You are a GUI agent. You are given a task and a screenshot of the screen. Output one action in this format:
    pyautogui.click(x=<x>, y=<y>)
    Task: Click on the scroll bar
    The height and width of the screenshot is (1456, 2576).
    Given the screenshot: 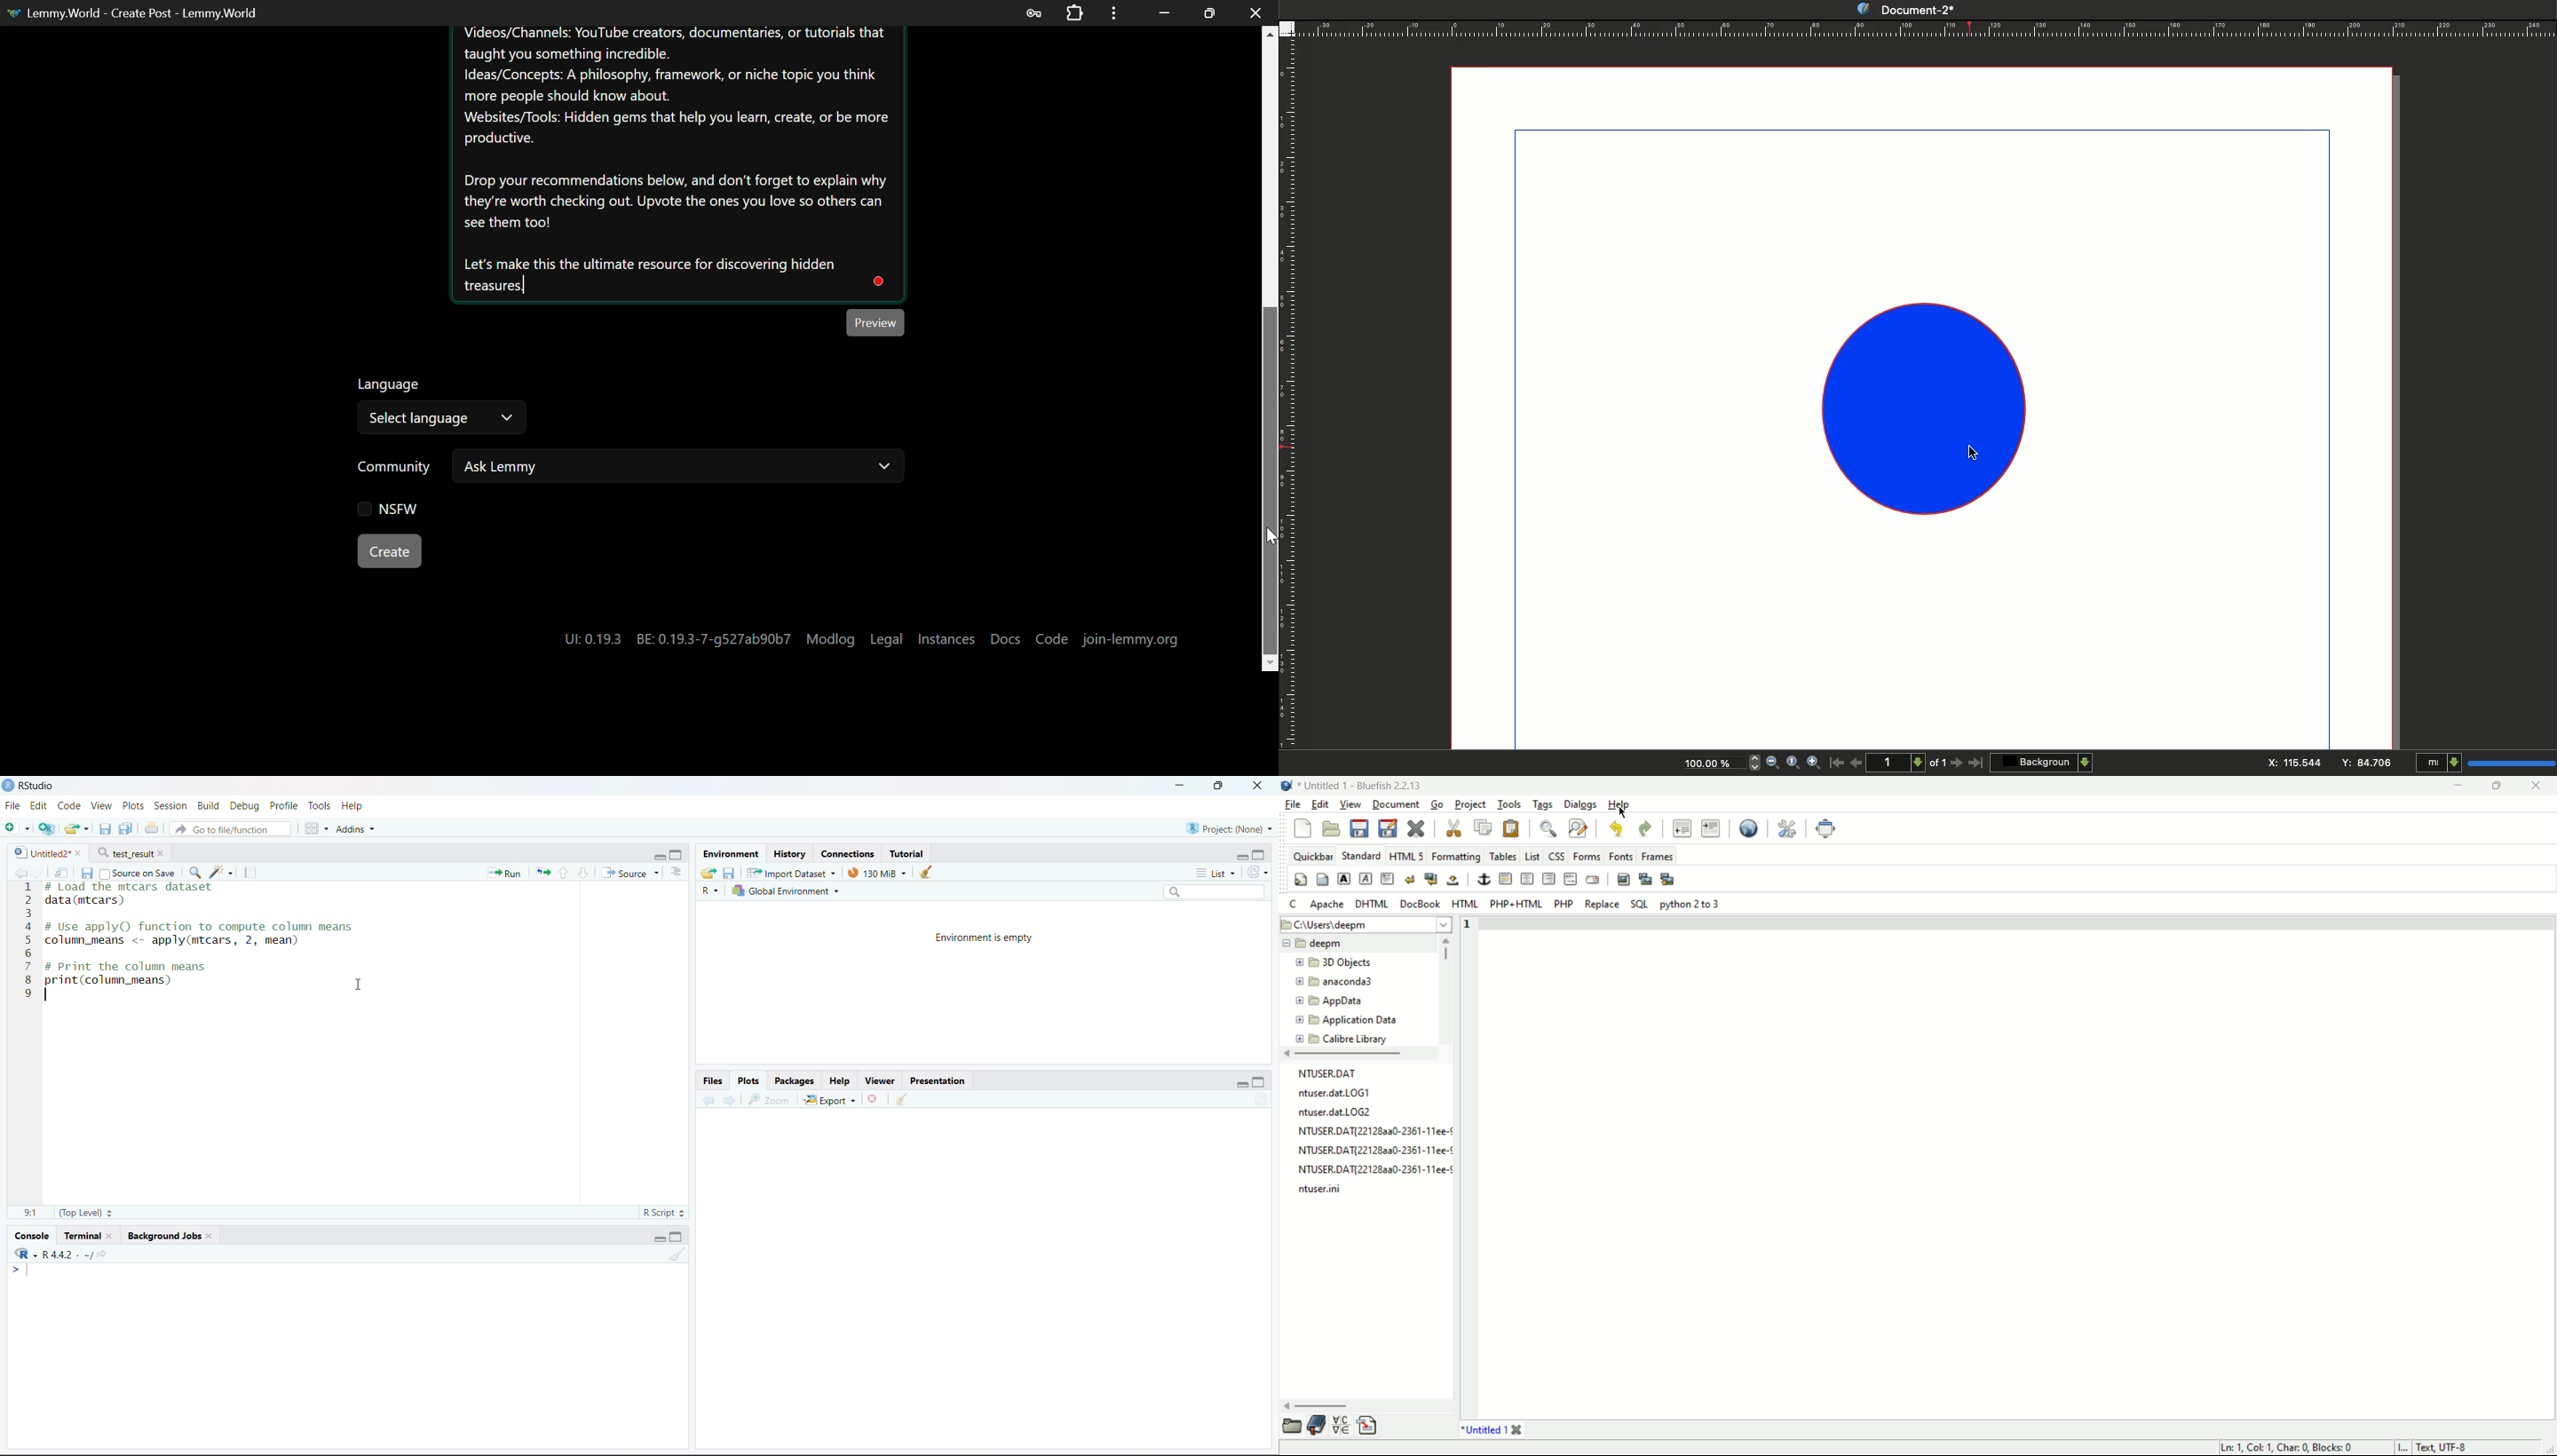 What is the action you would take?
    pyautogui.click(x=1447, y=989)
    